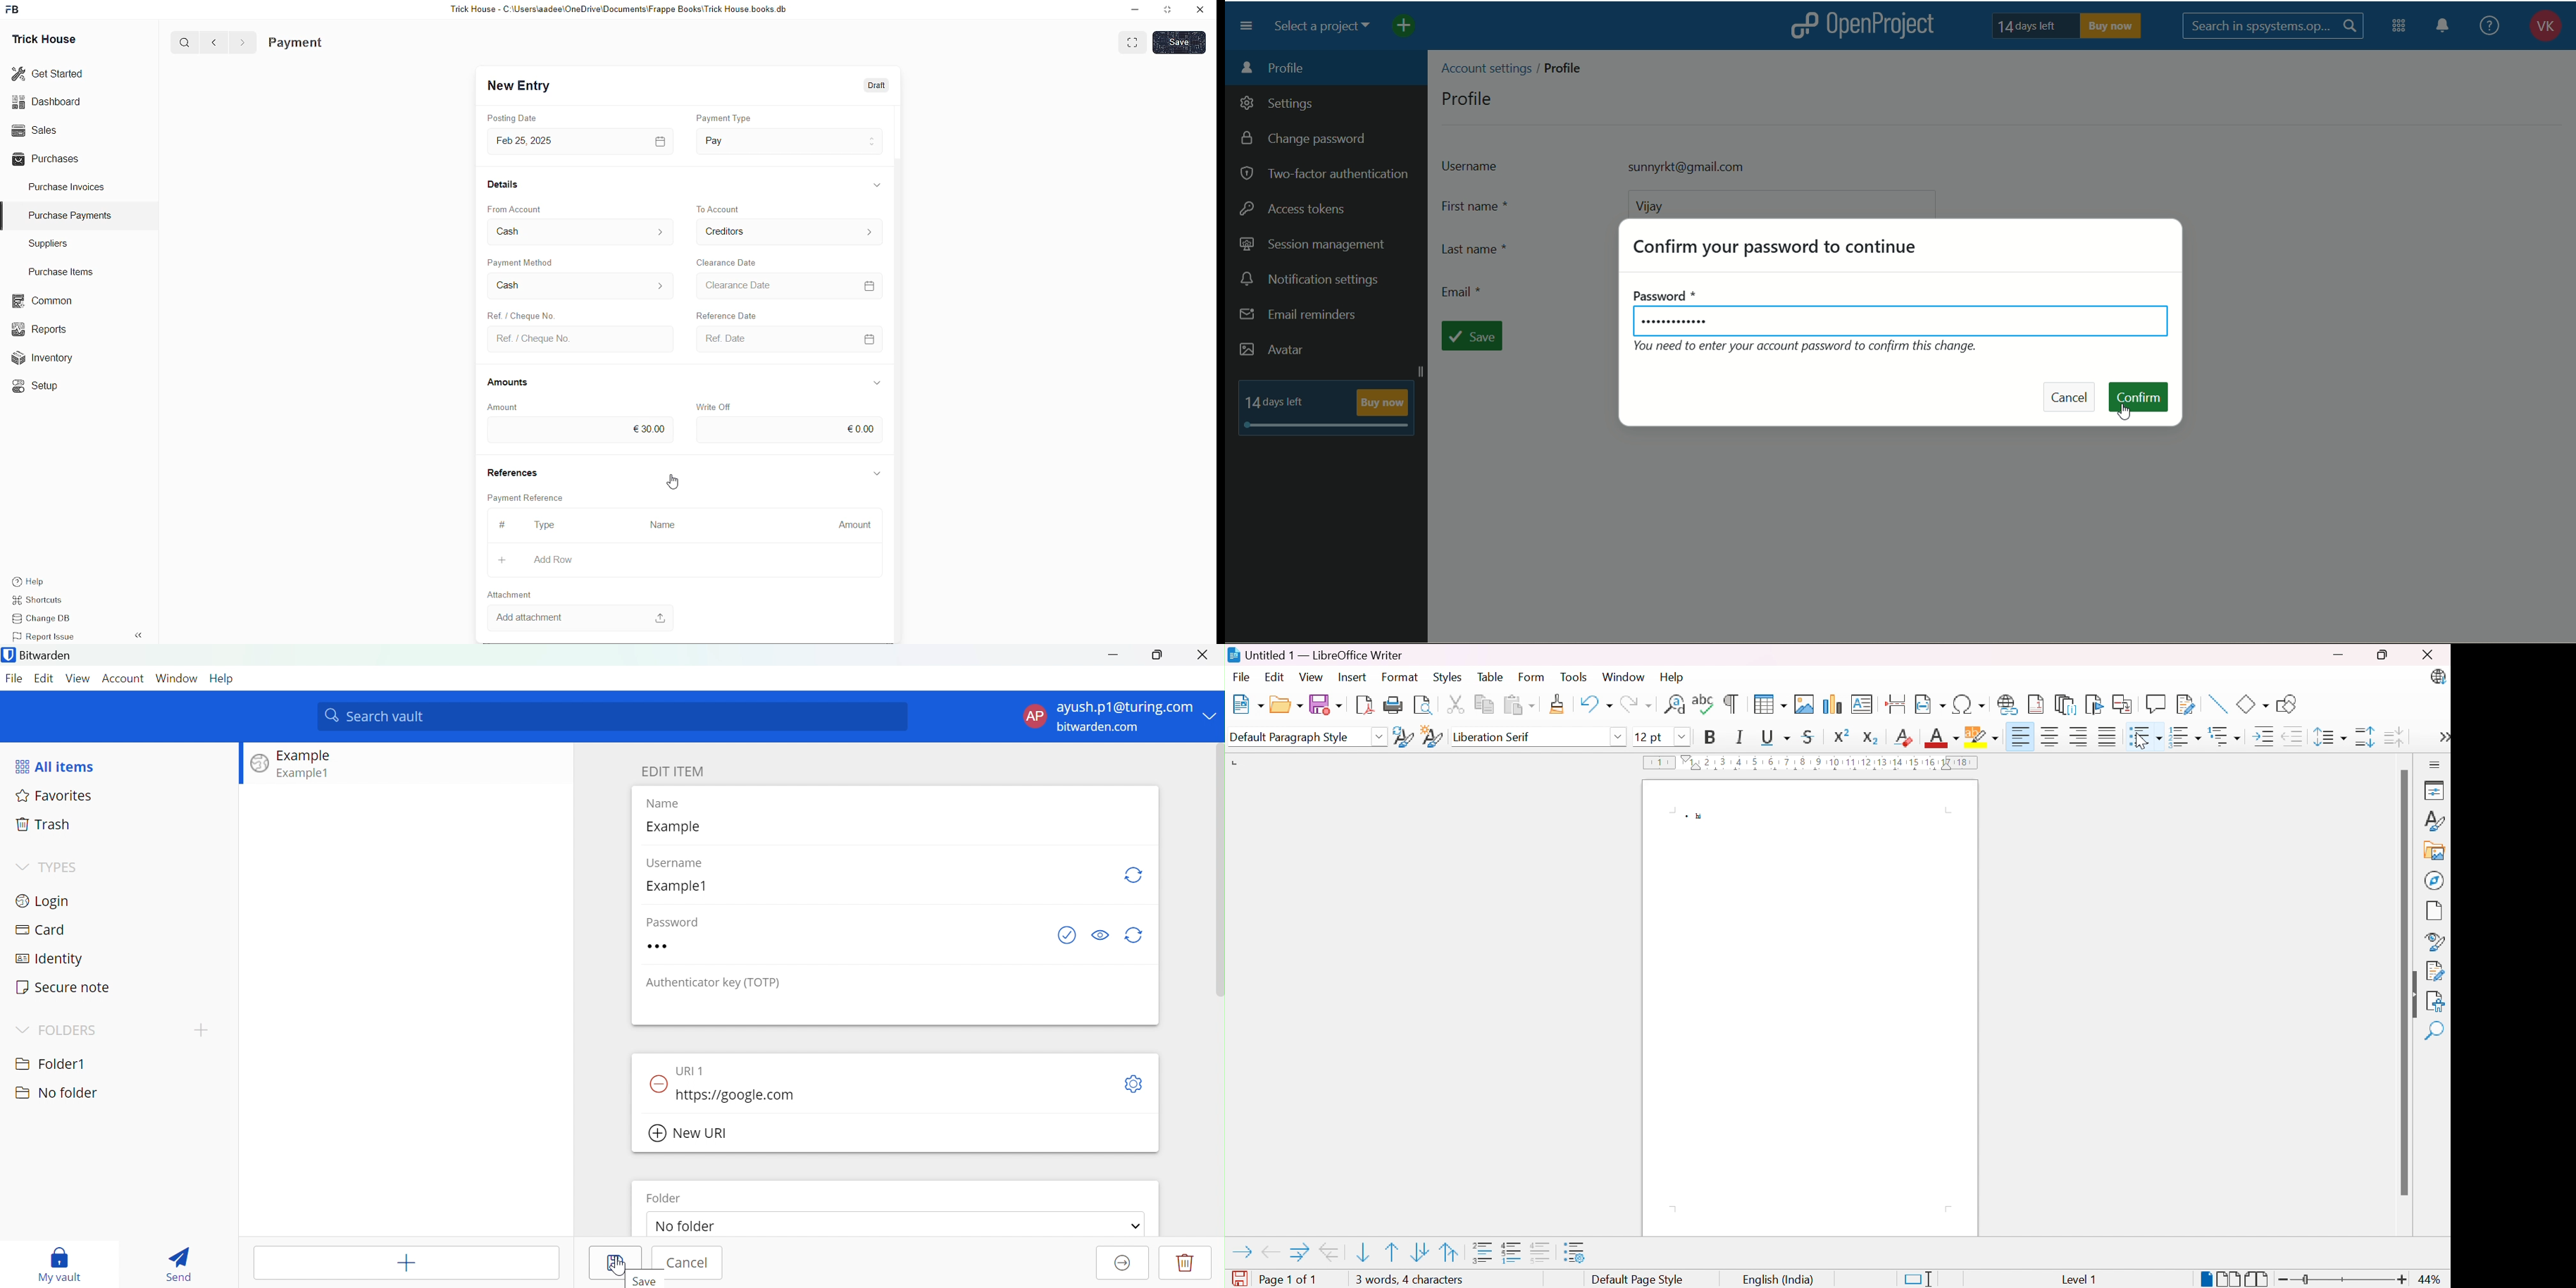 The image size is (2576, 1288). I want to click on Decrease paragraph spacing, so click(2396, 738).